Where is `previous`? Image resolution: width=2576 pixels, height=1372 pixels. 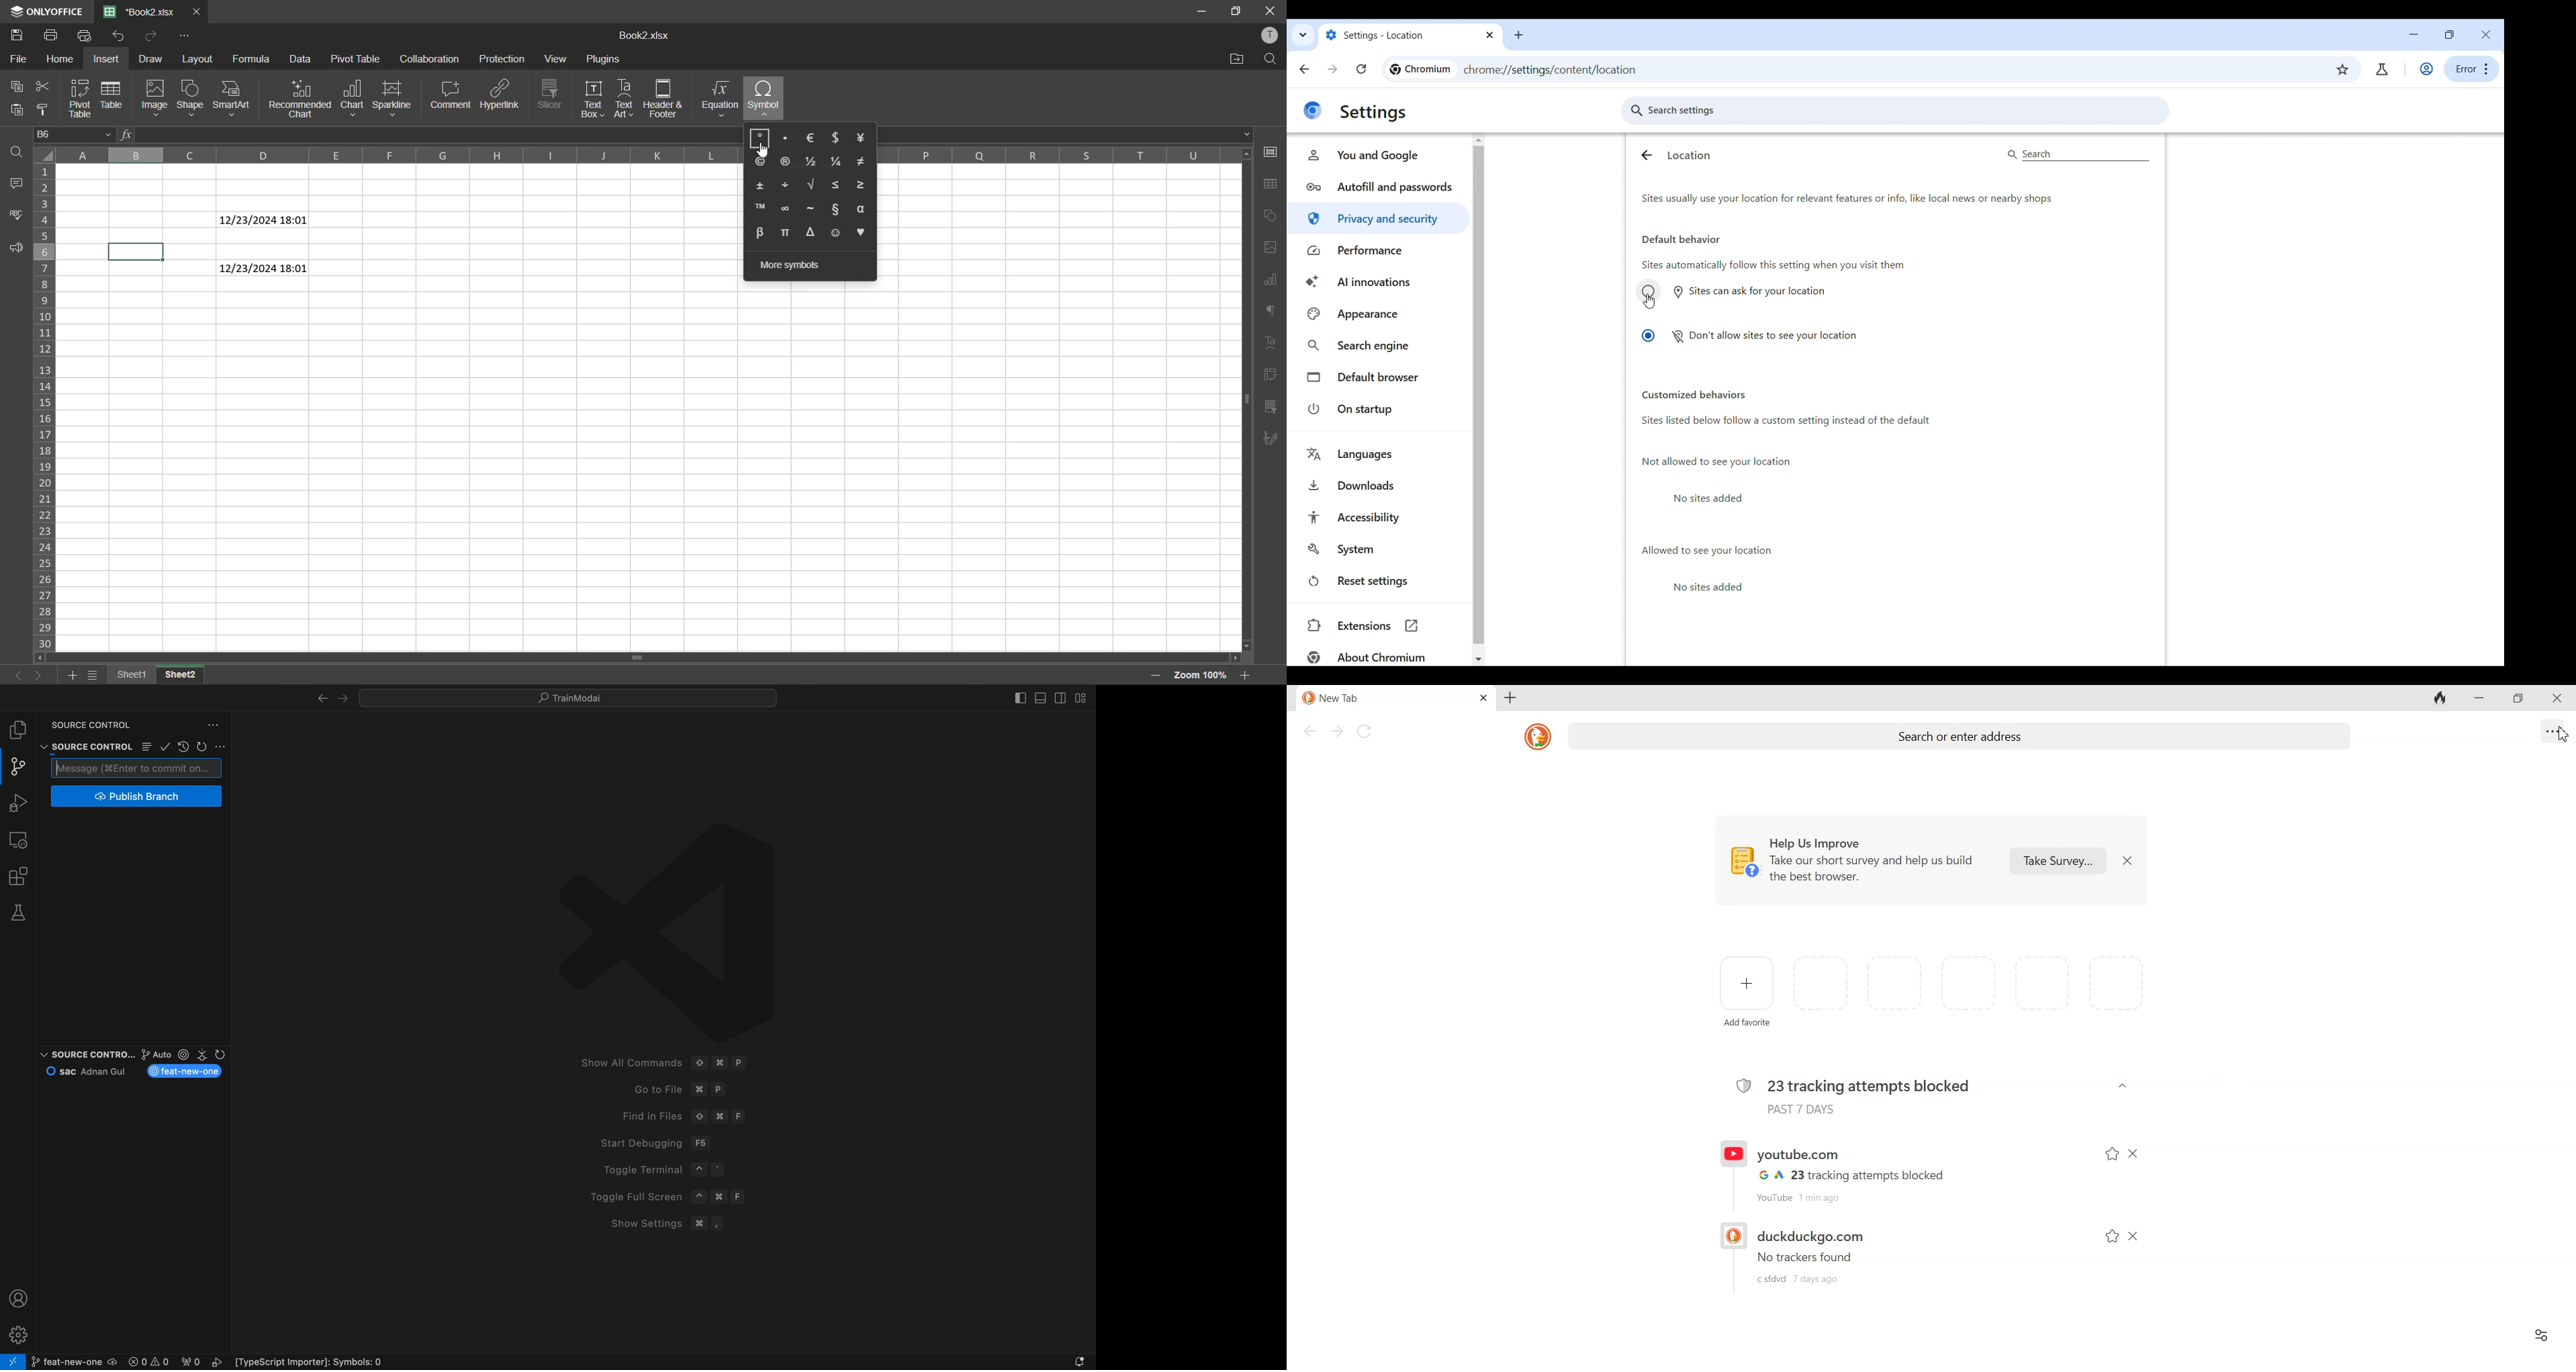 previous is located at coordinates (15, 675).